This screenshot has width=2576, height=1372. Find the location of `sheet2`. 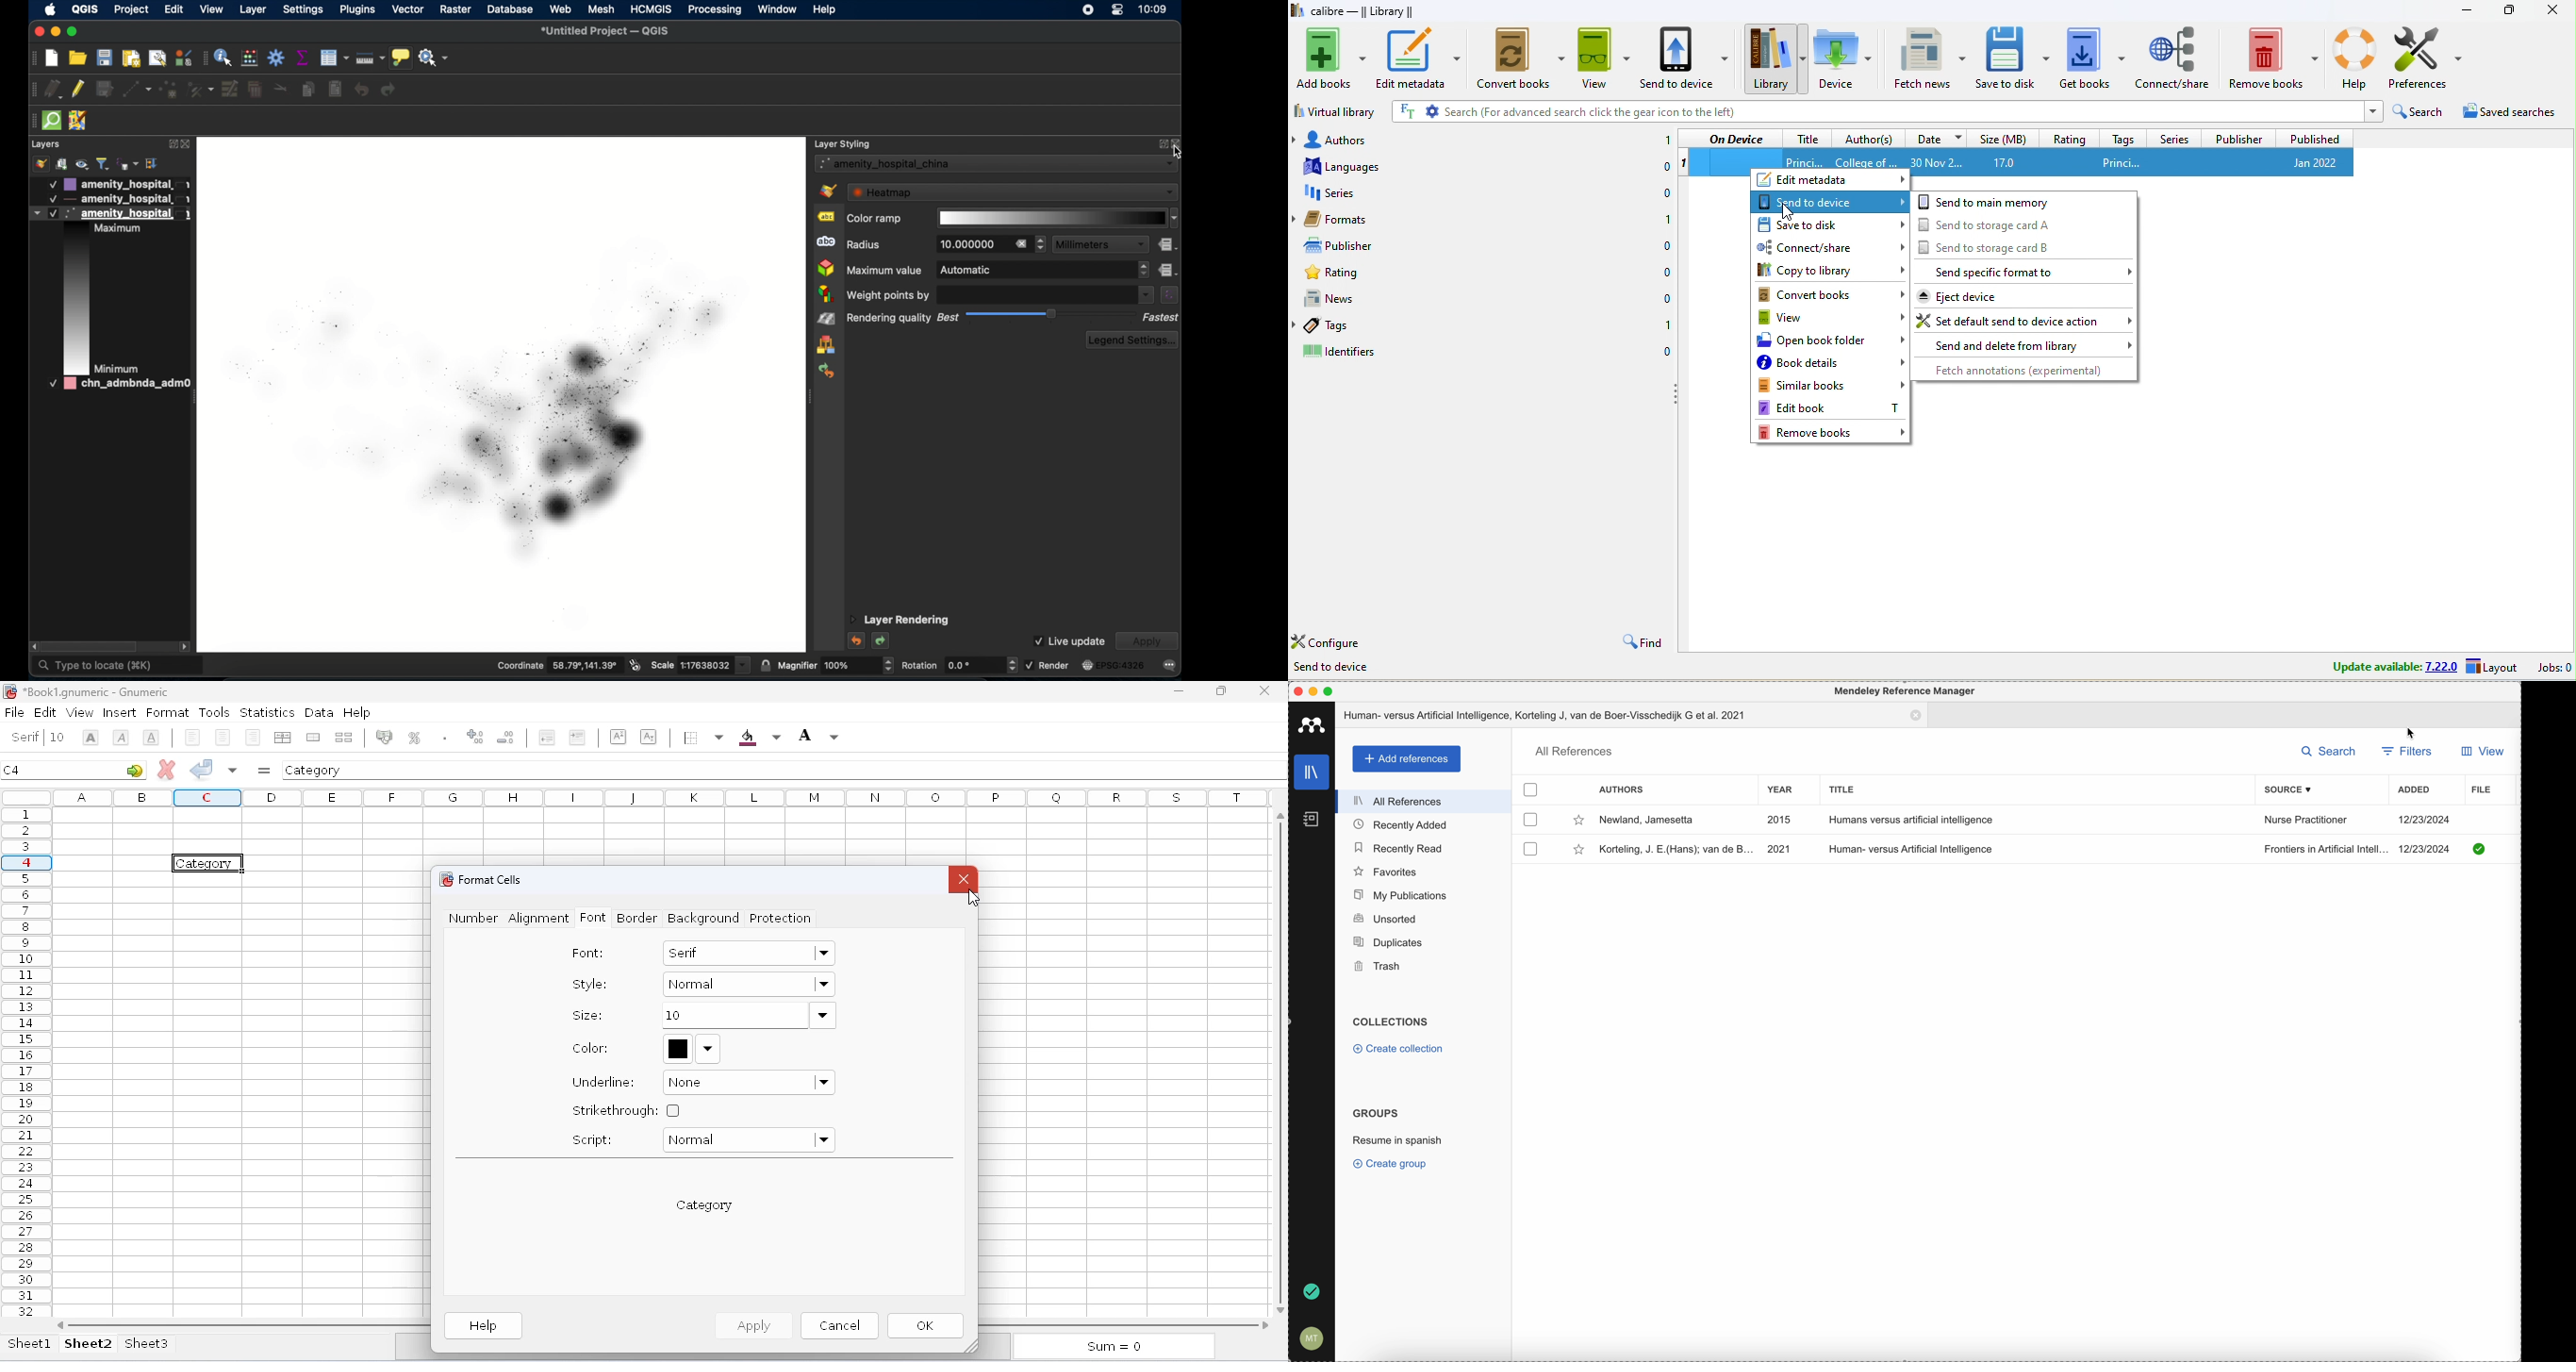

sheet2 is located at coordinates (89, 1343).